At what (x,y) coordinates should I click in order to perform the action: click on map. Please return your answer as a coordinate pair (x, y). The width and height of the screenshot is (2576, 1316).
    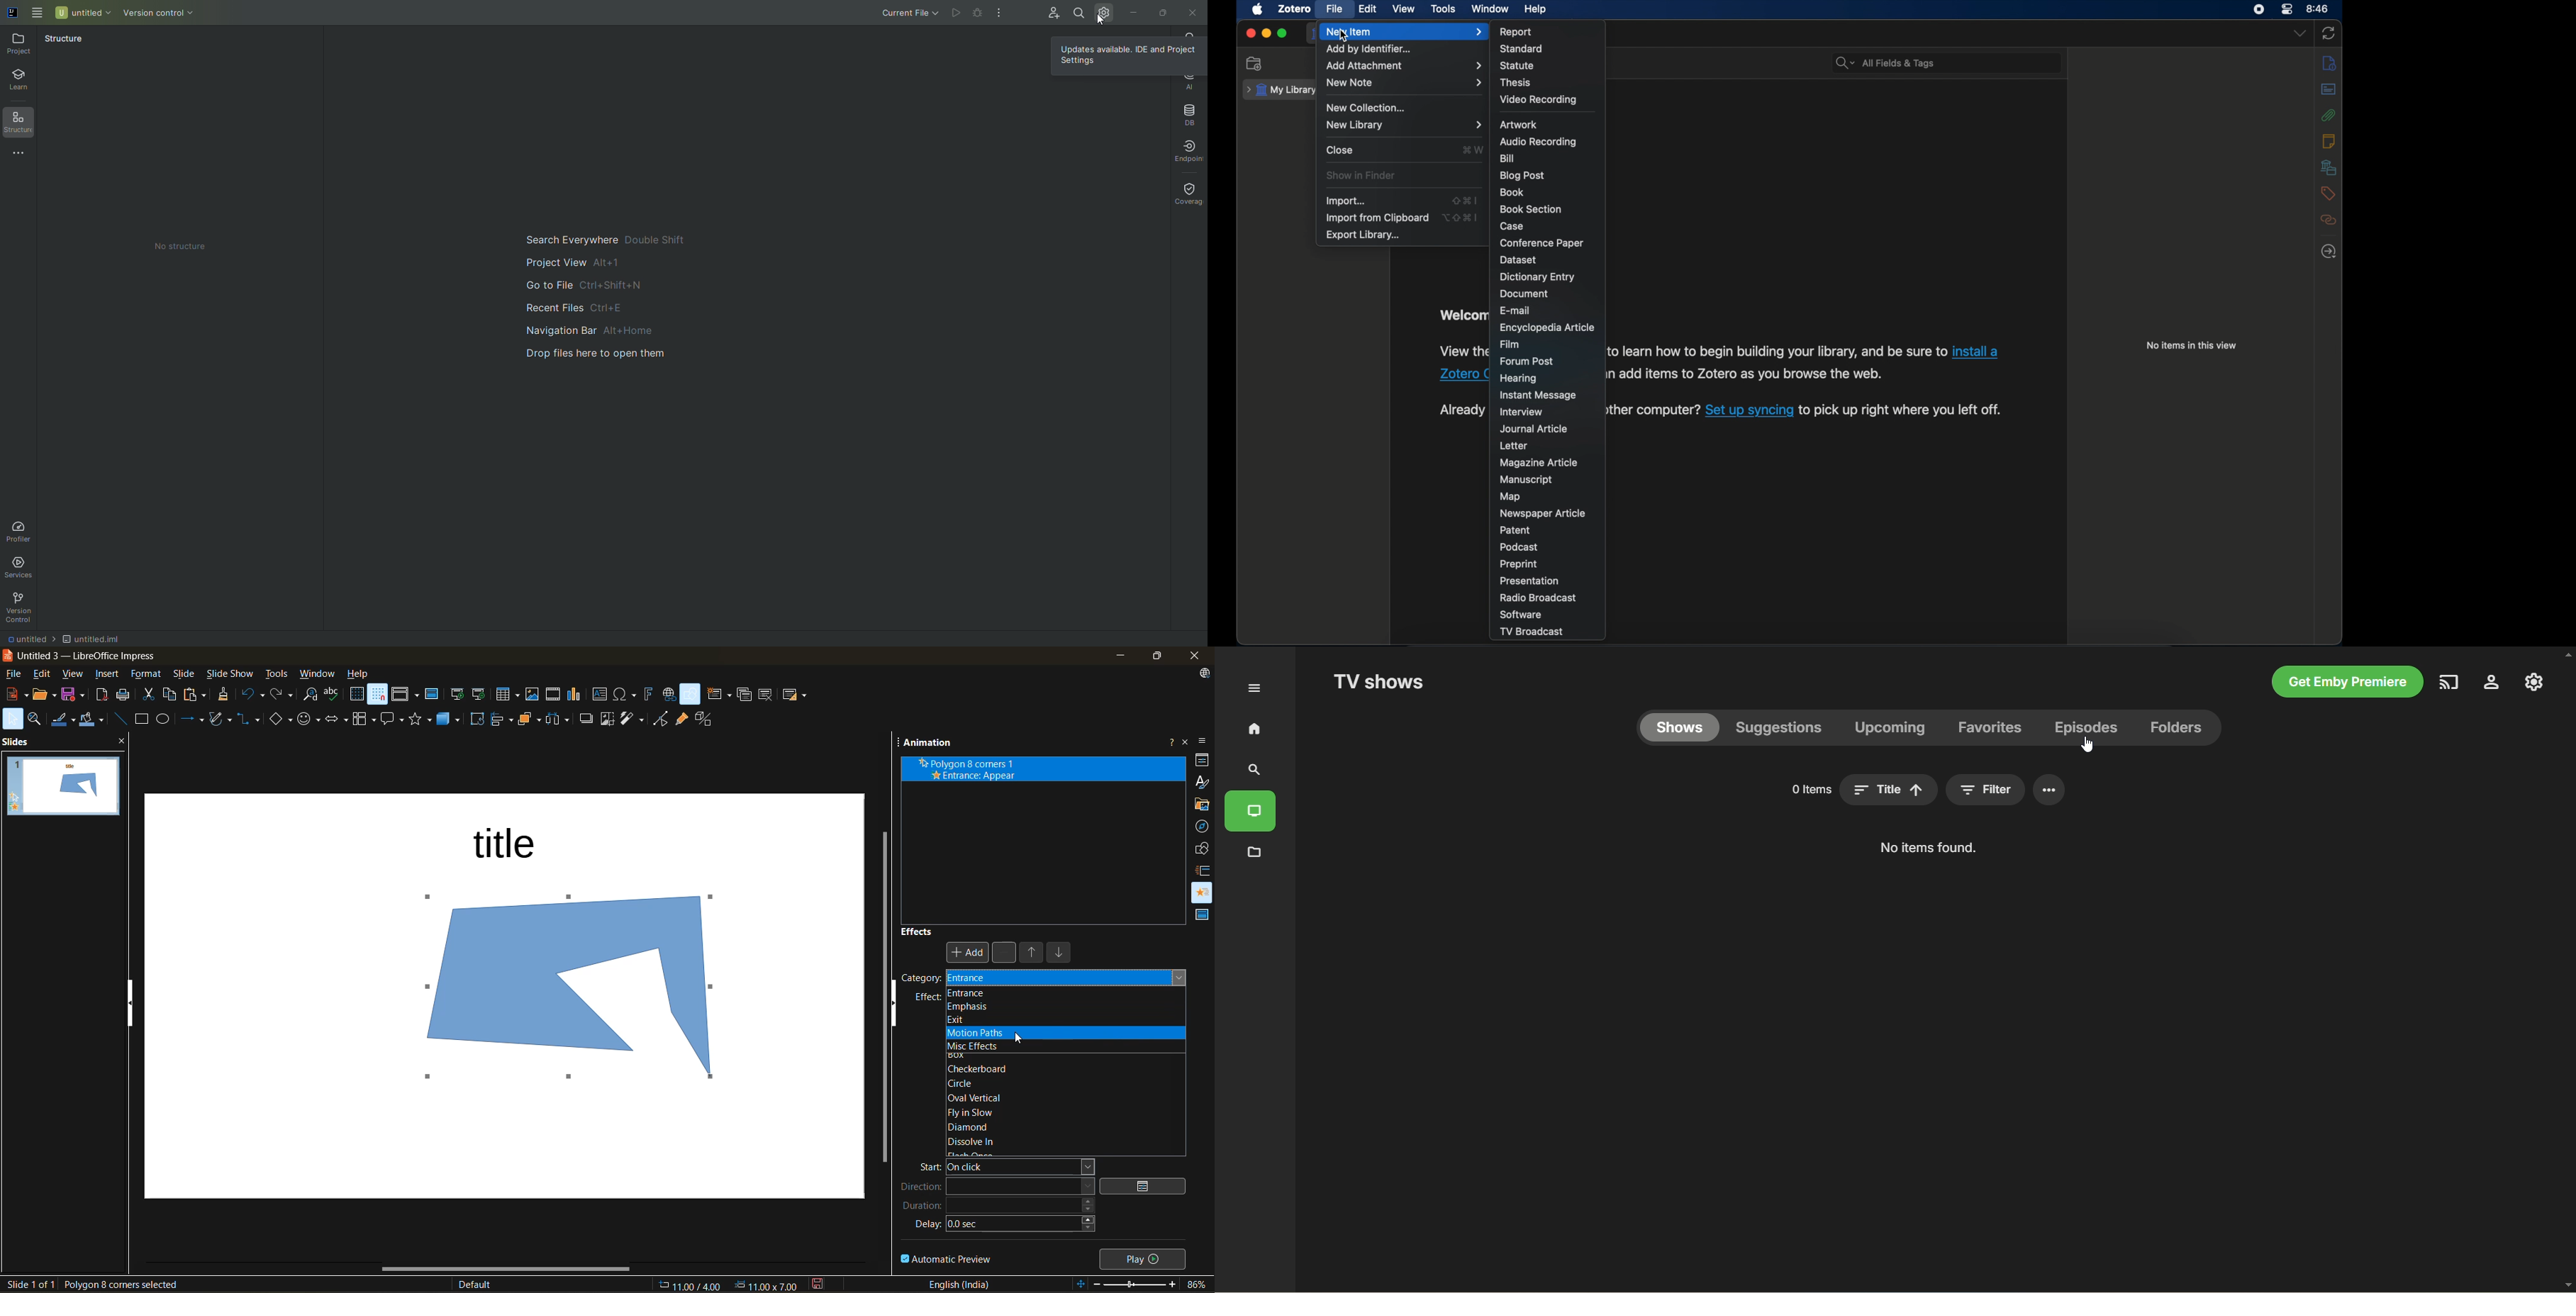
    Looking at the image, I should click on (1510, 496).